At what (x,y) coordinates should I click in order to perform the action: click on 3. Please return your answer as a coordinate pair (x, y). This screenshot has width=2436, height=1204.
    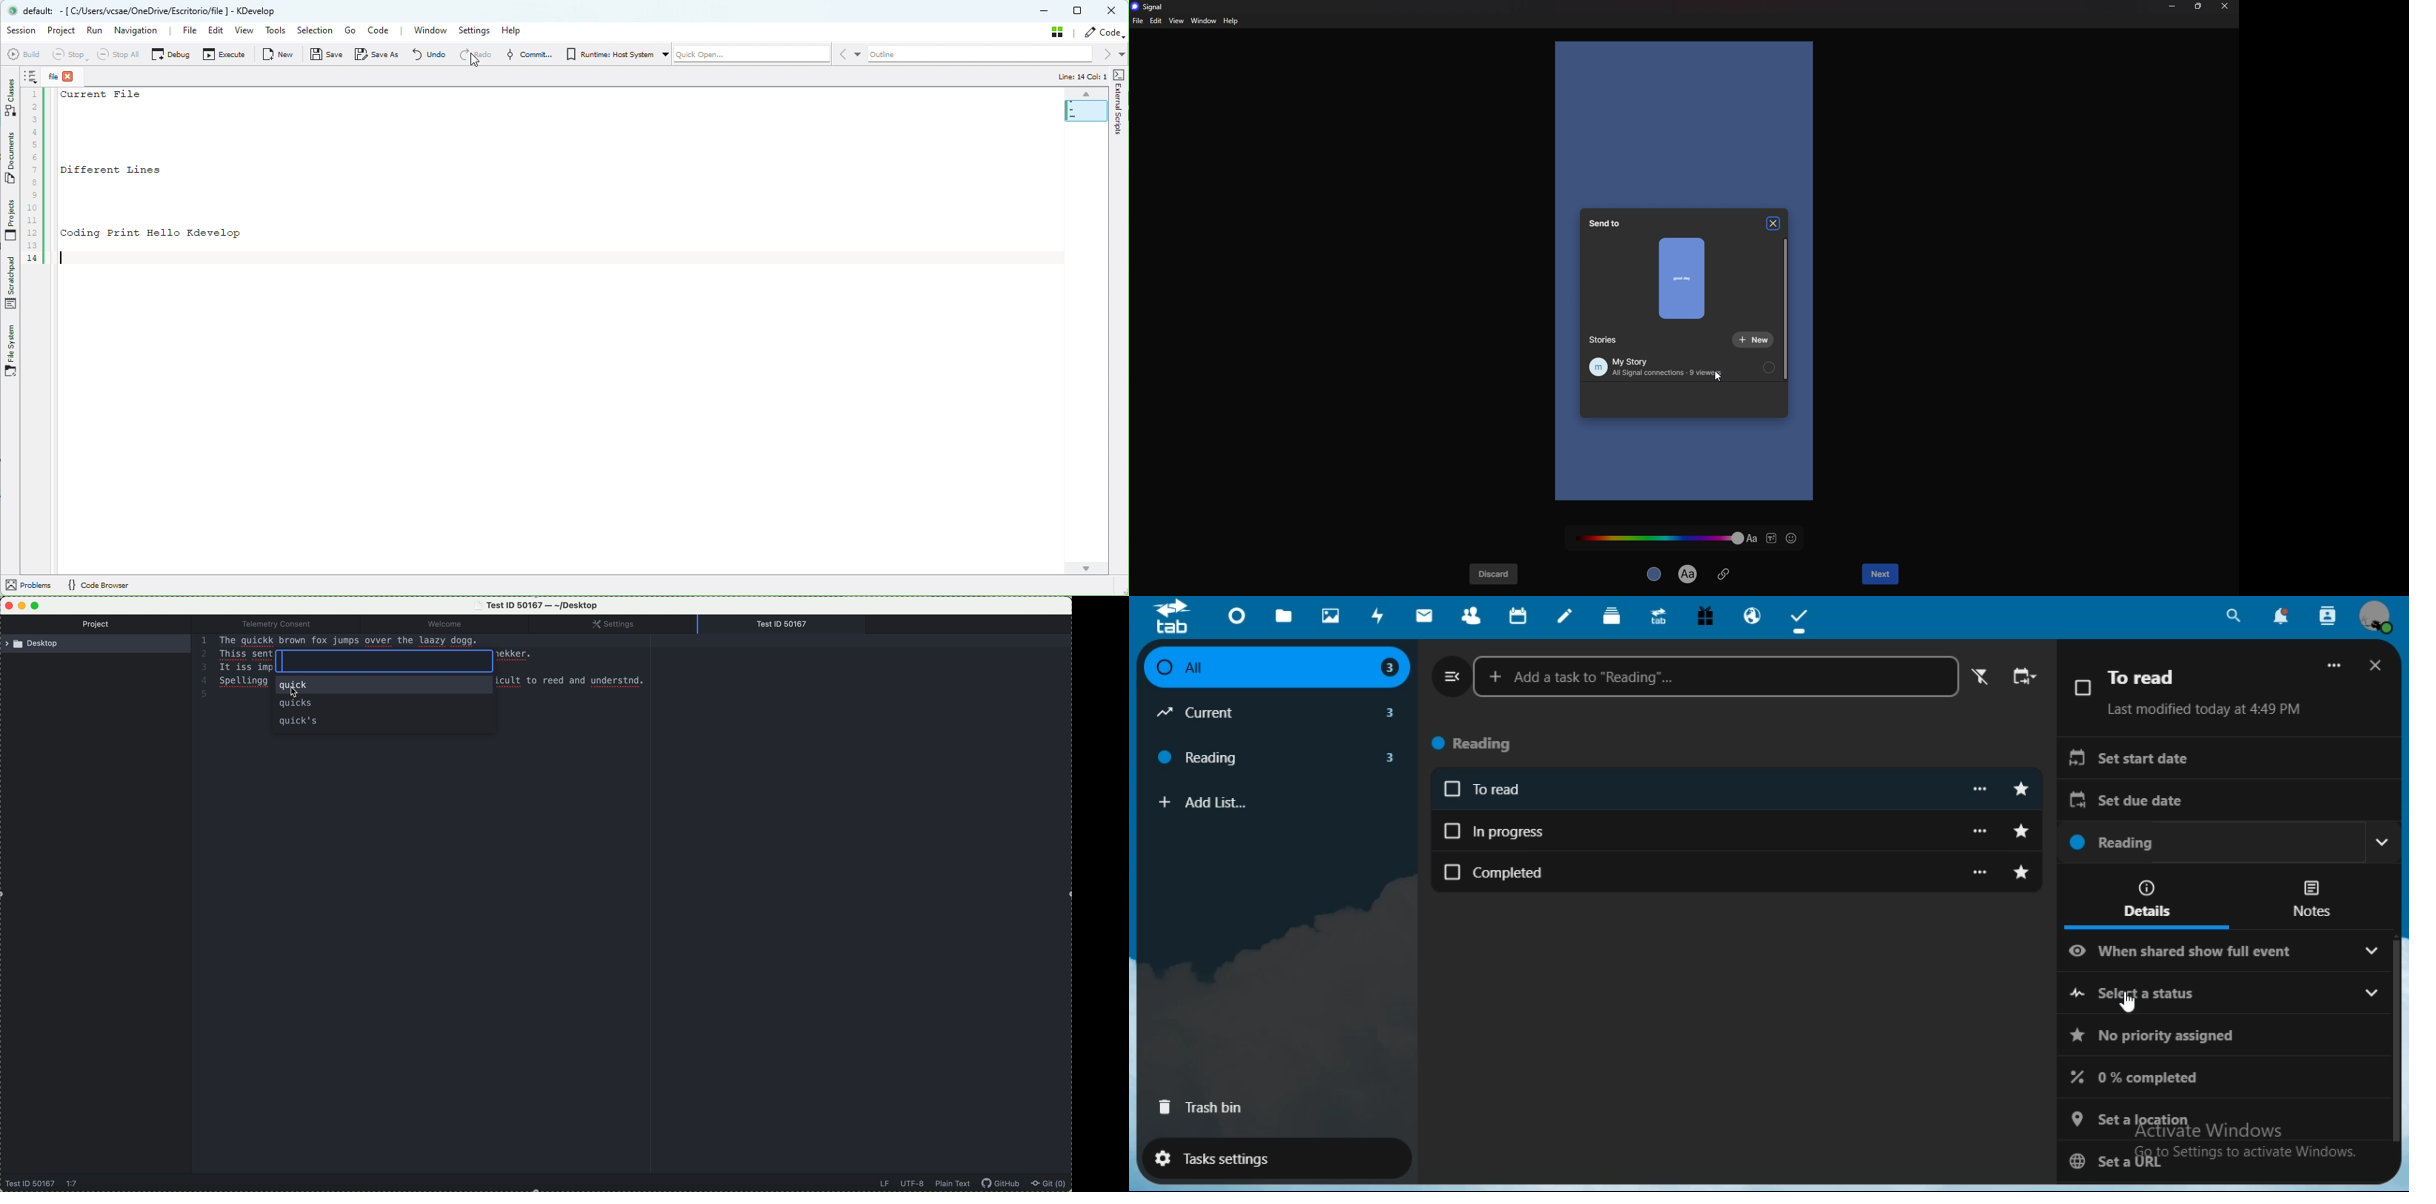
    Looking at the image, I should click on (1390, 669).